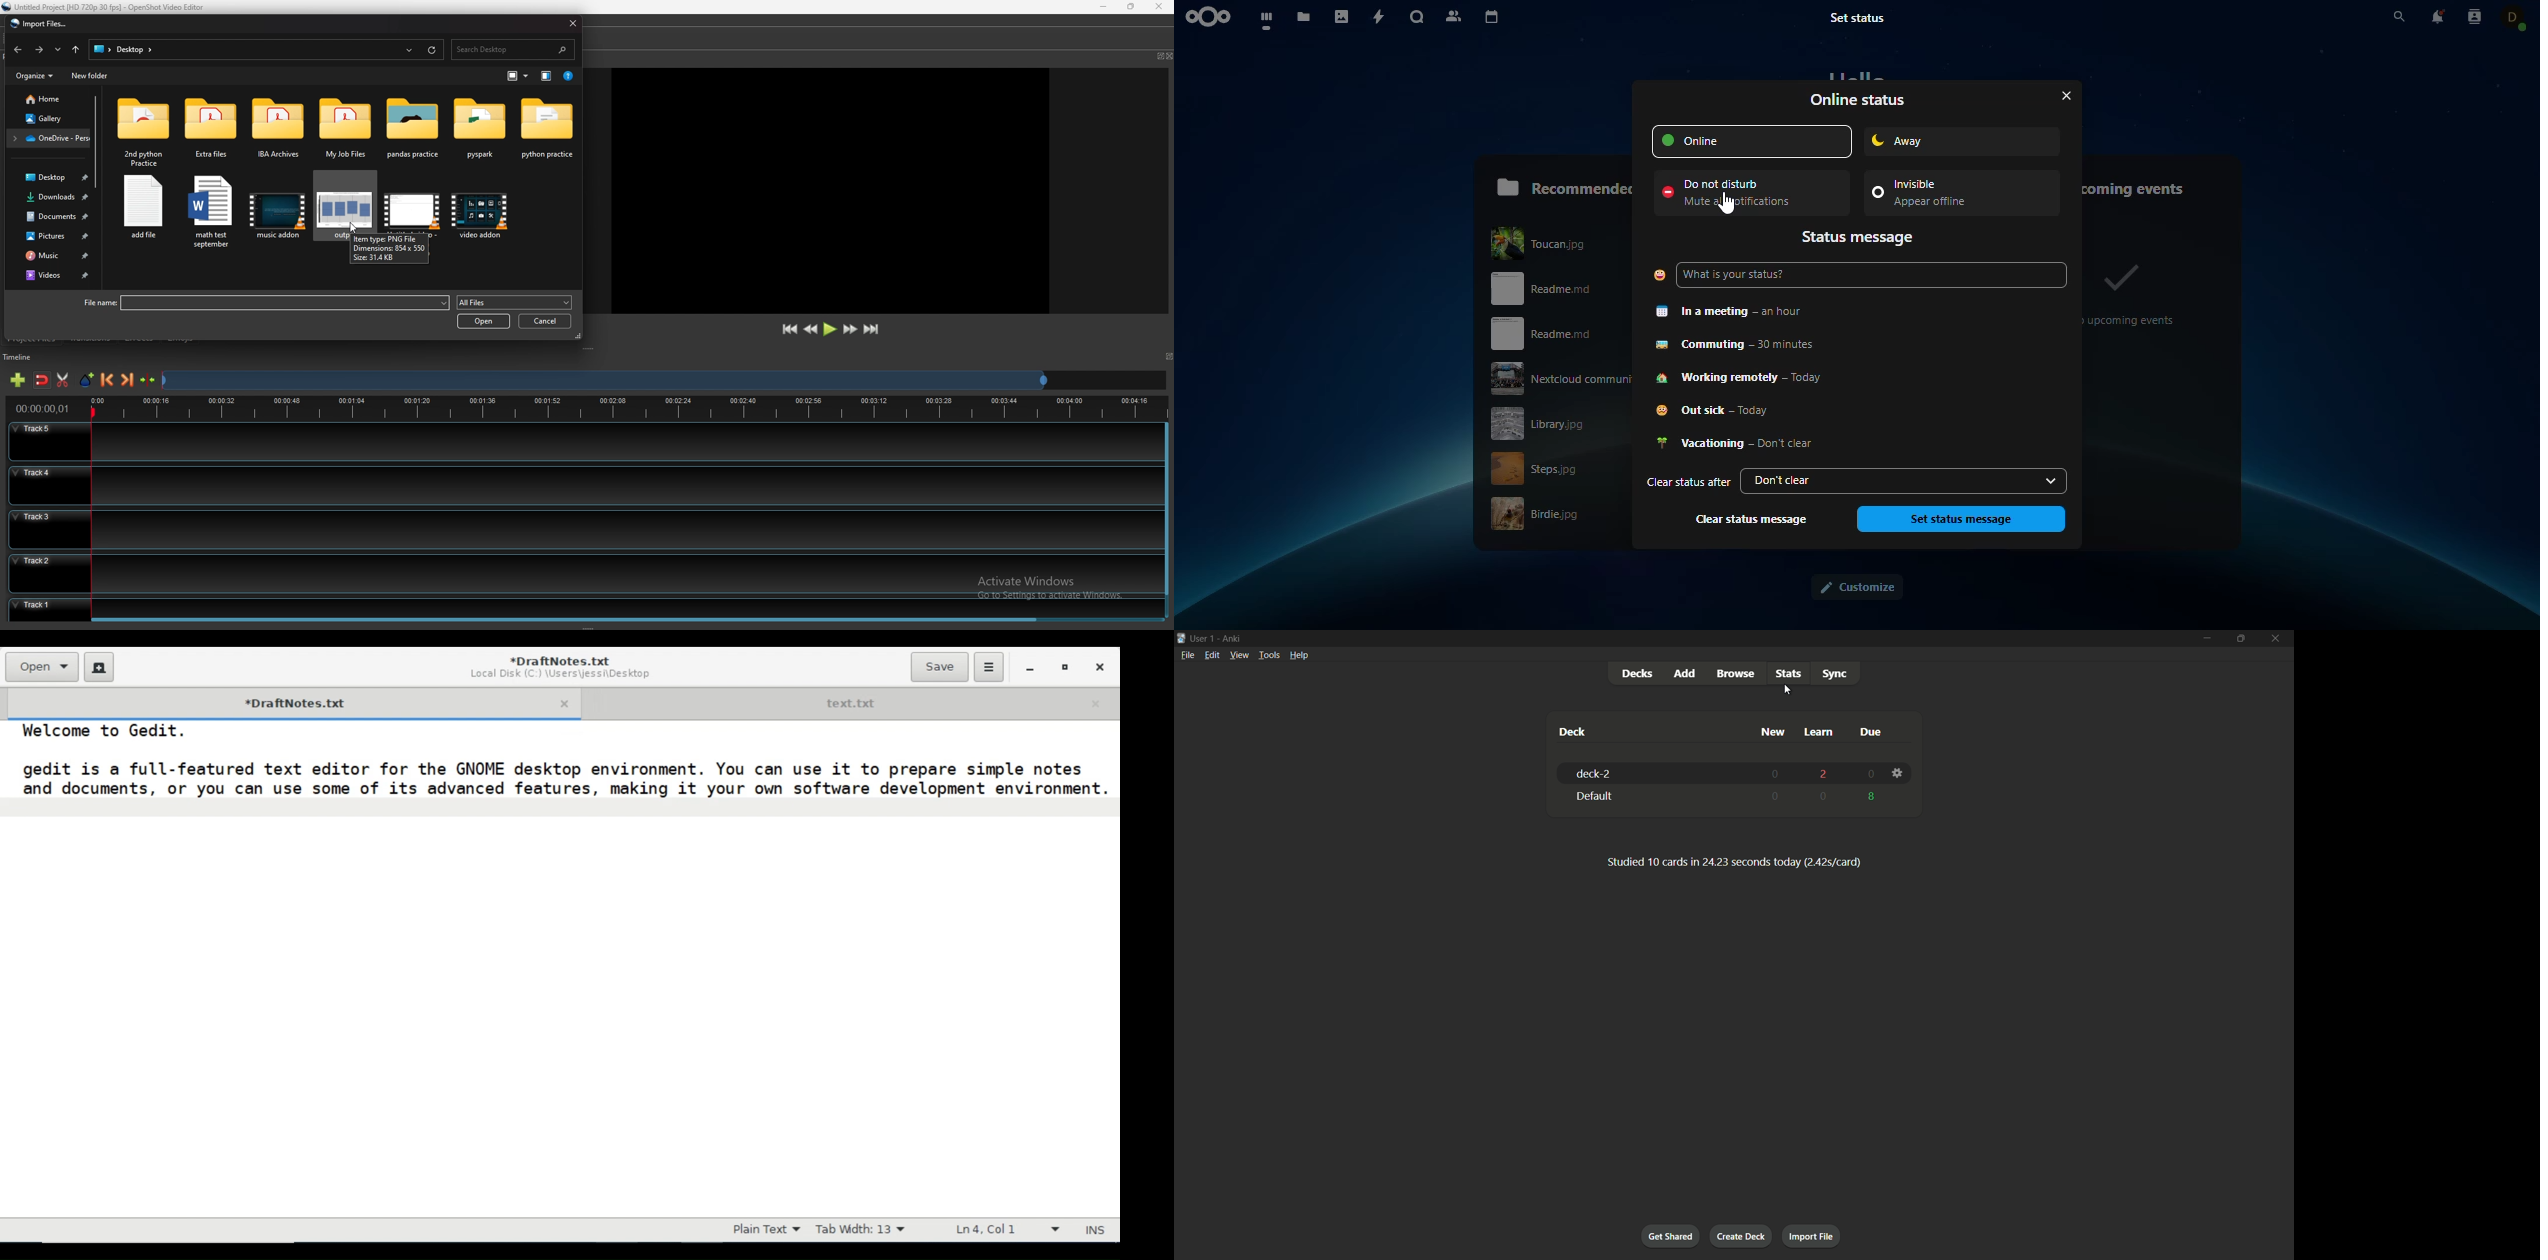 This screenshot has width=2548, height=1260. I want to click on Toucan.jpg, so click(1558, 240).